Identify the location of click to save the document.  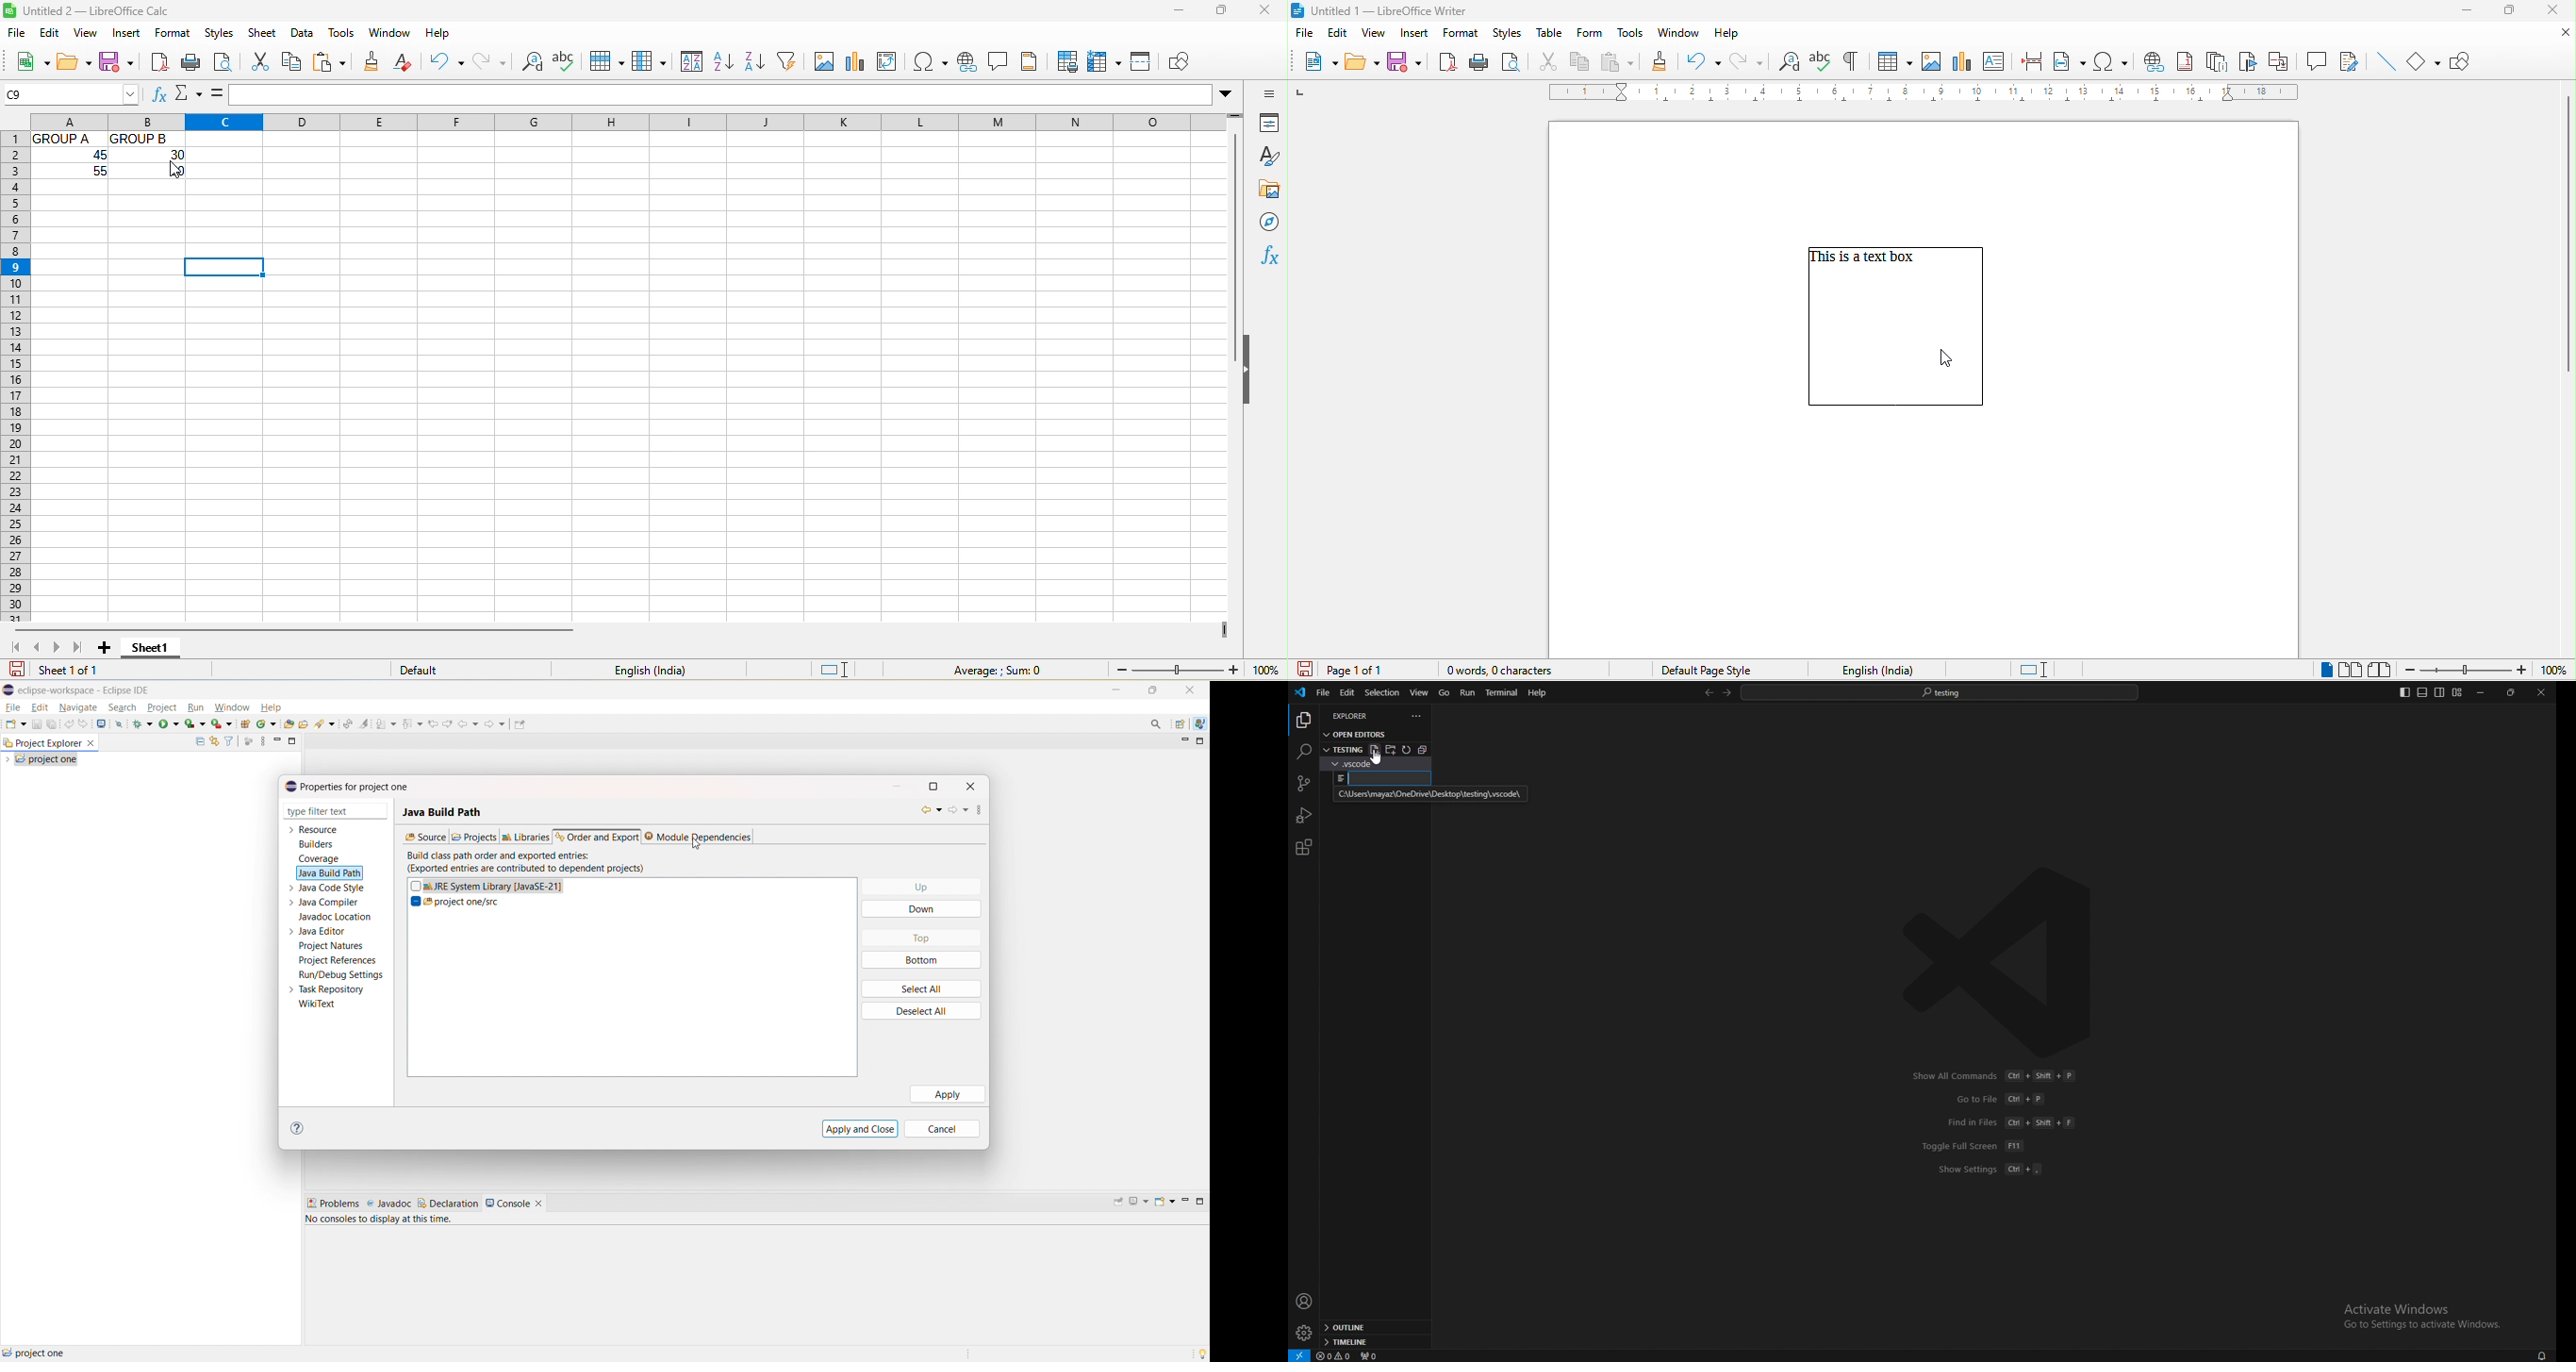
(1303, 670).